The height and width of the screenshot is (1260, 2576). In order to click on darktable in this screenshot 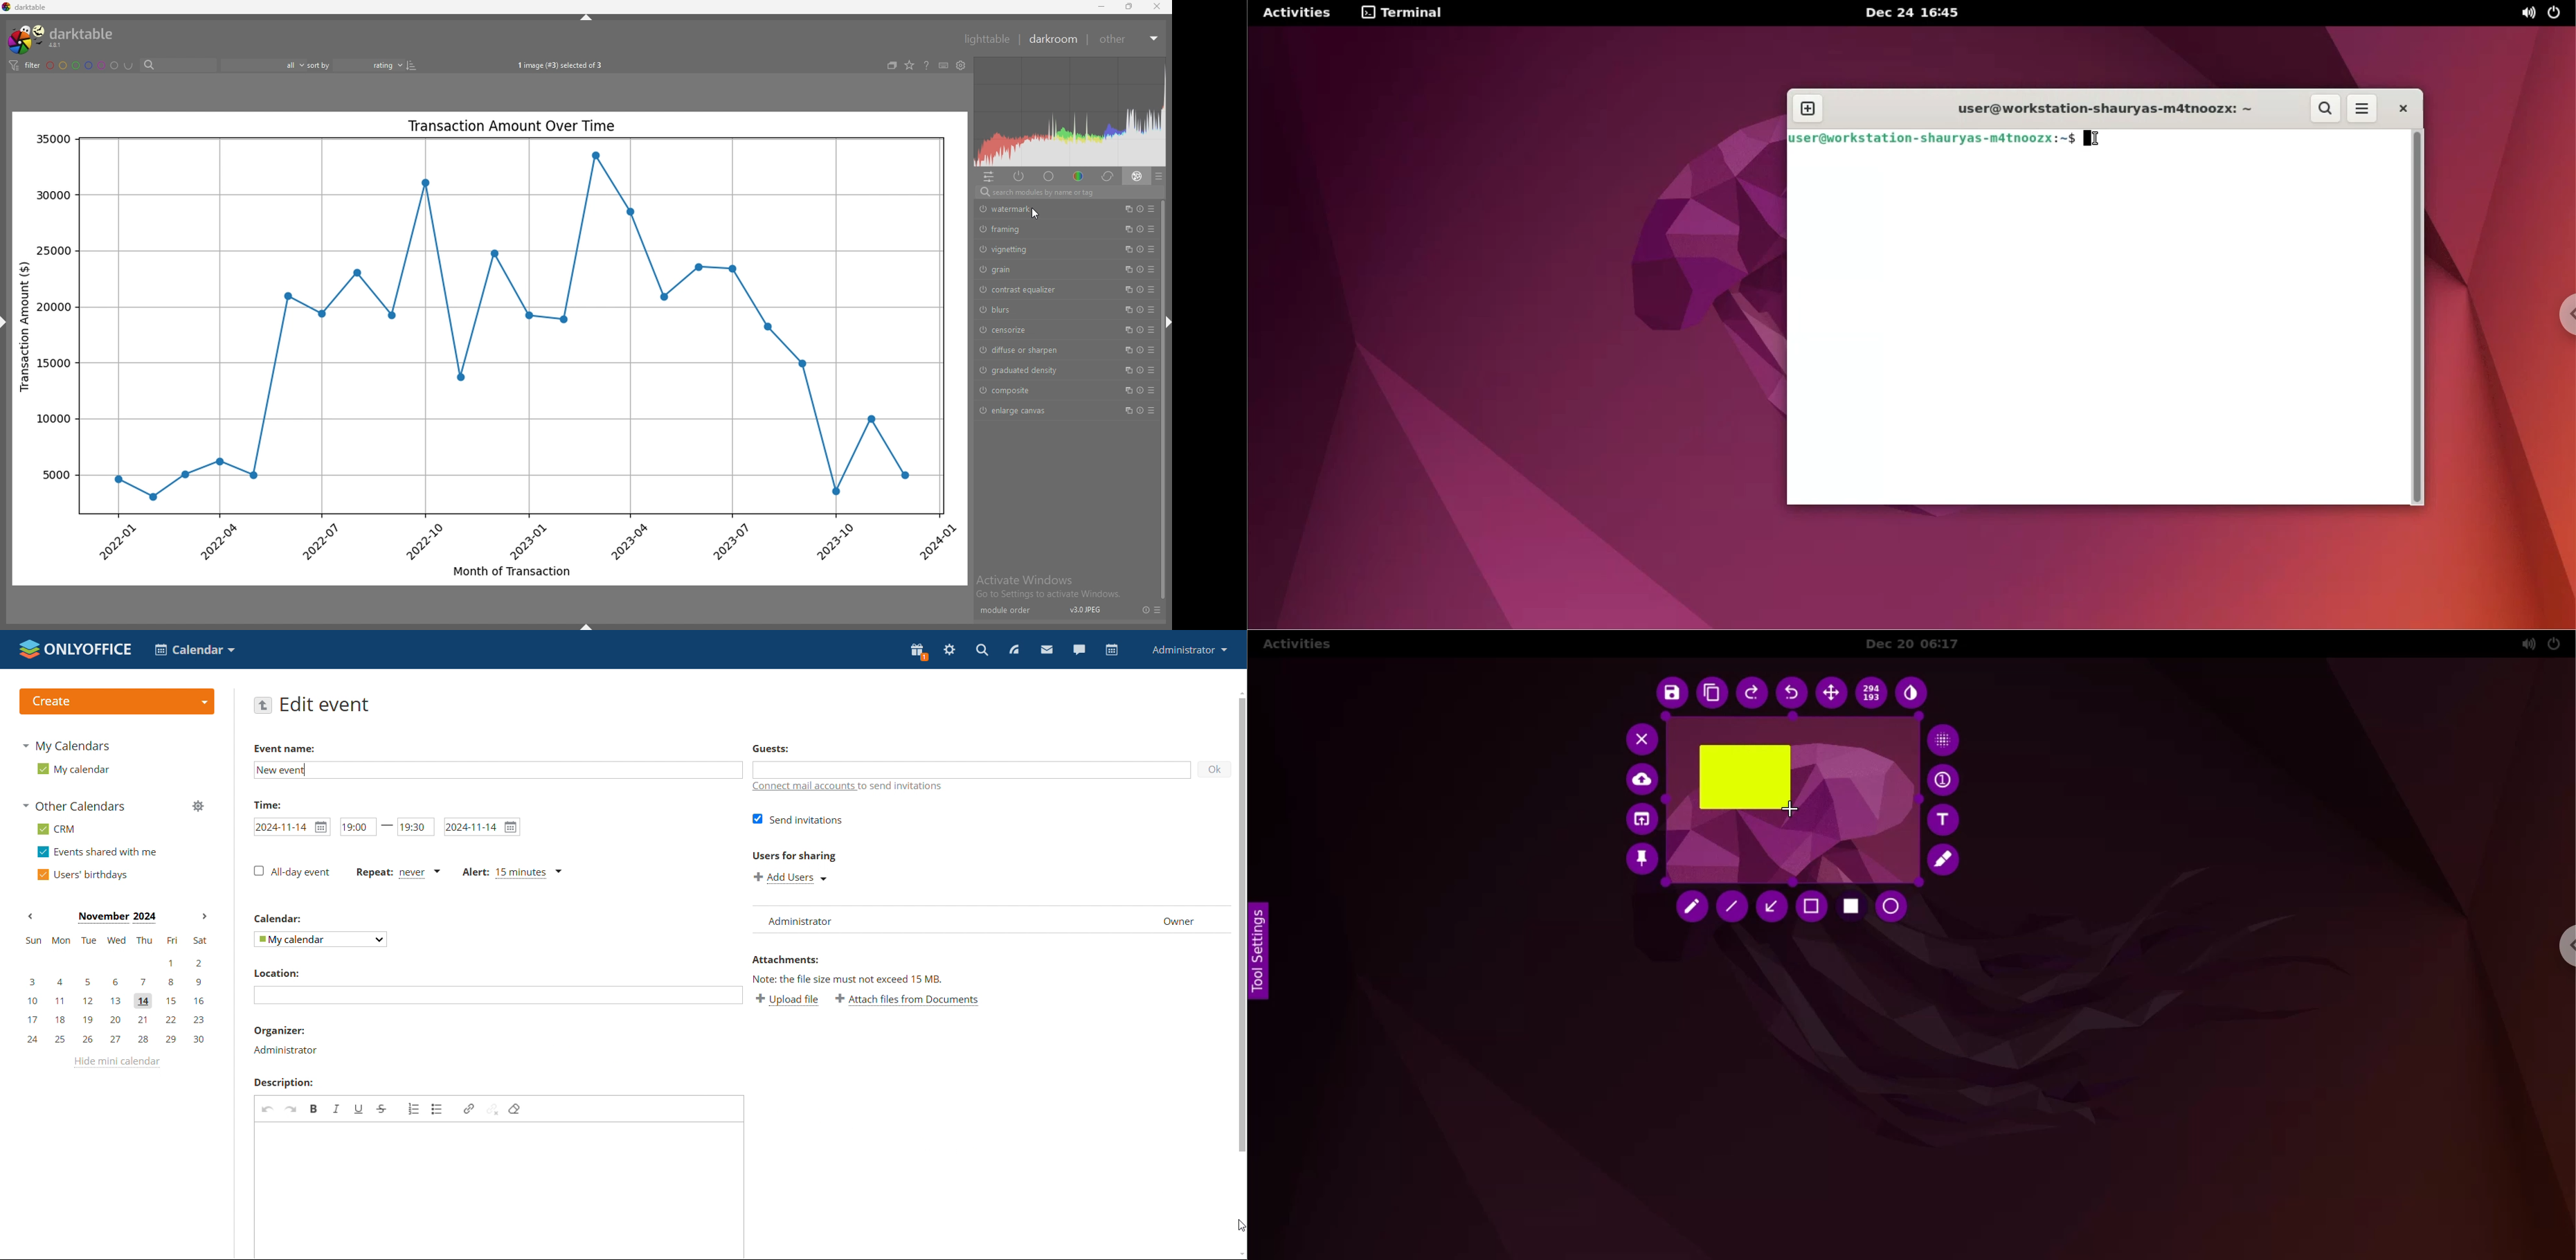, I will do `click(26, 7)`.